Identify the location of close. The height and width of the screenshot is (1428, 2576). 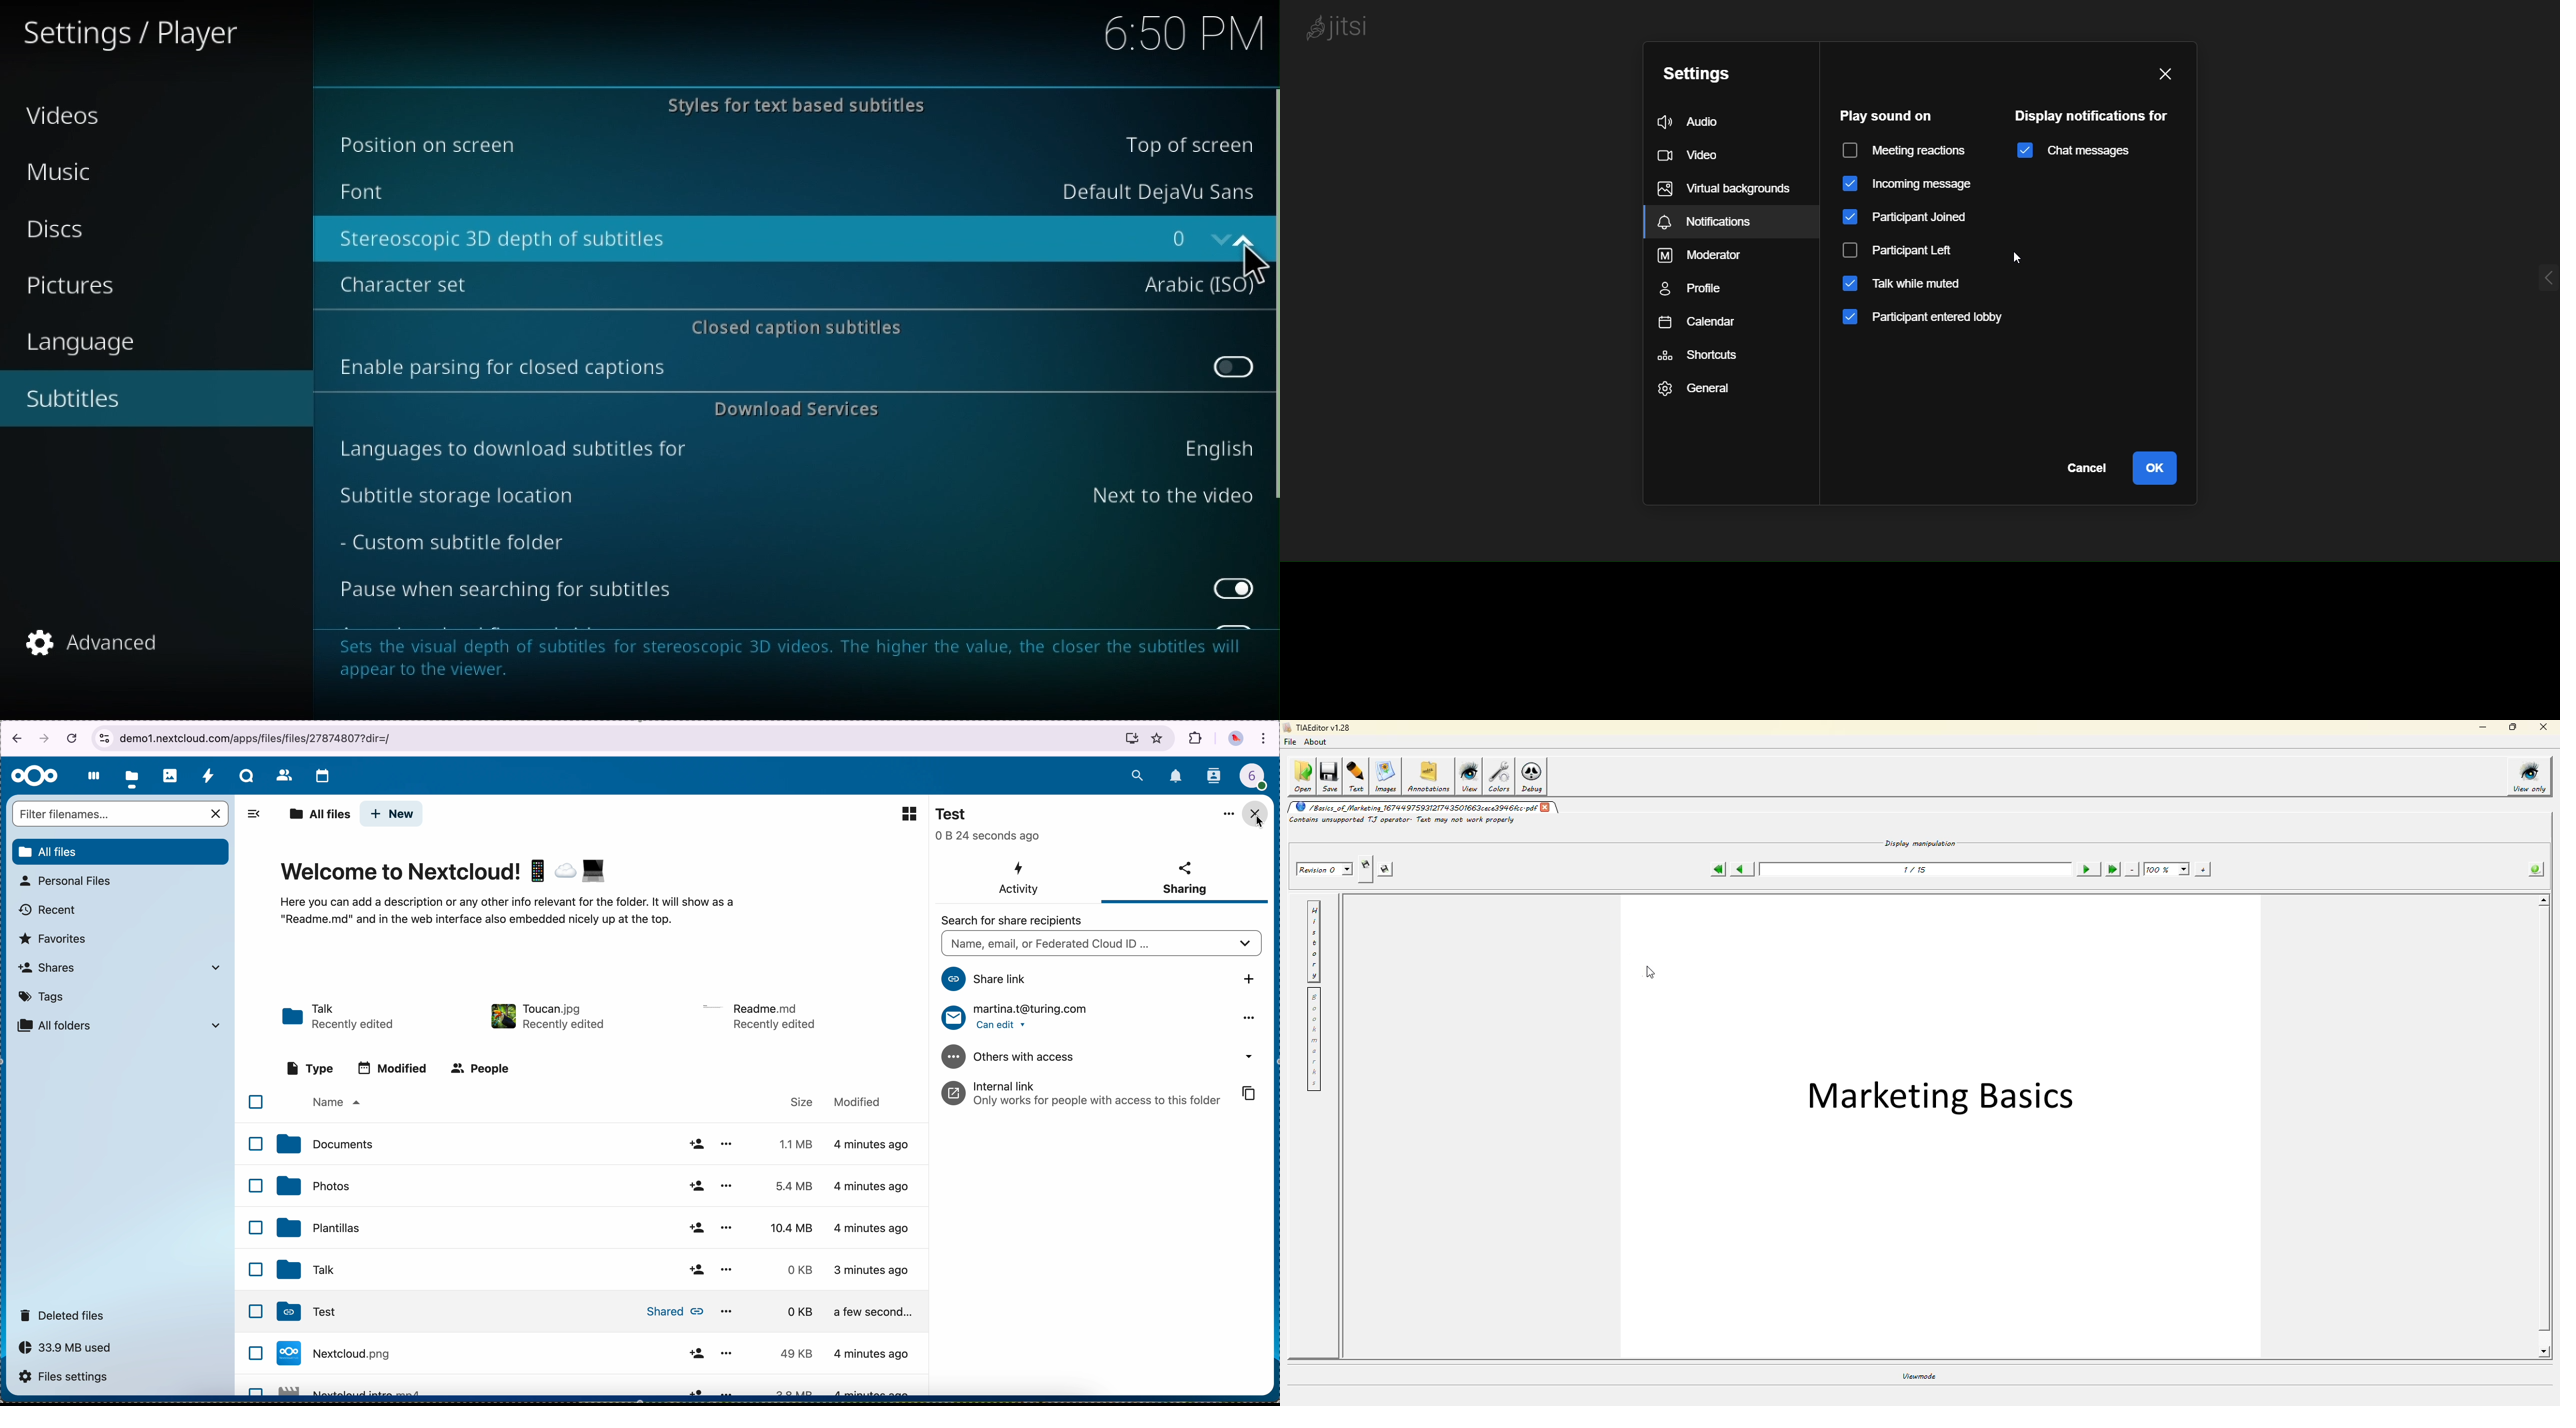
(2544, 728).